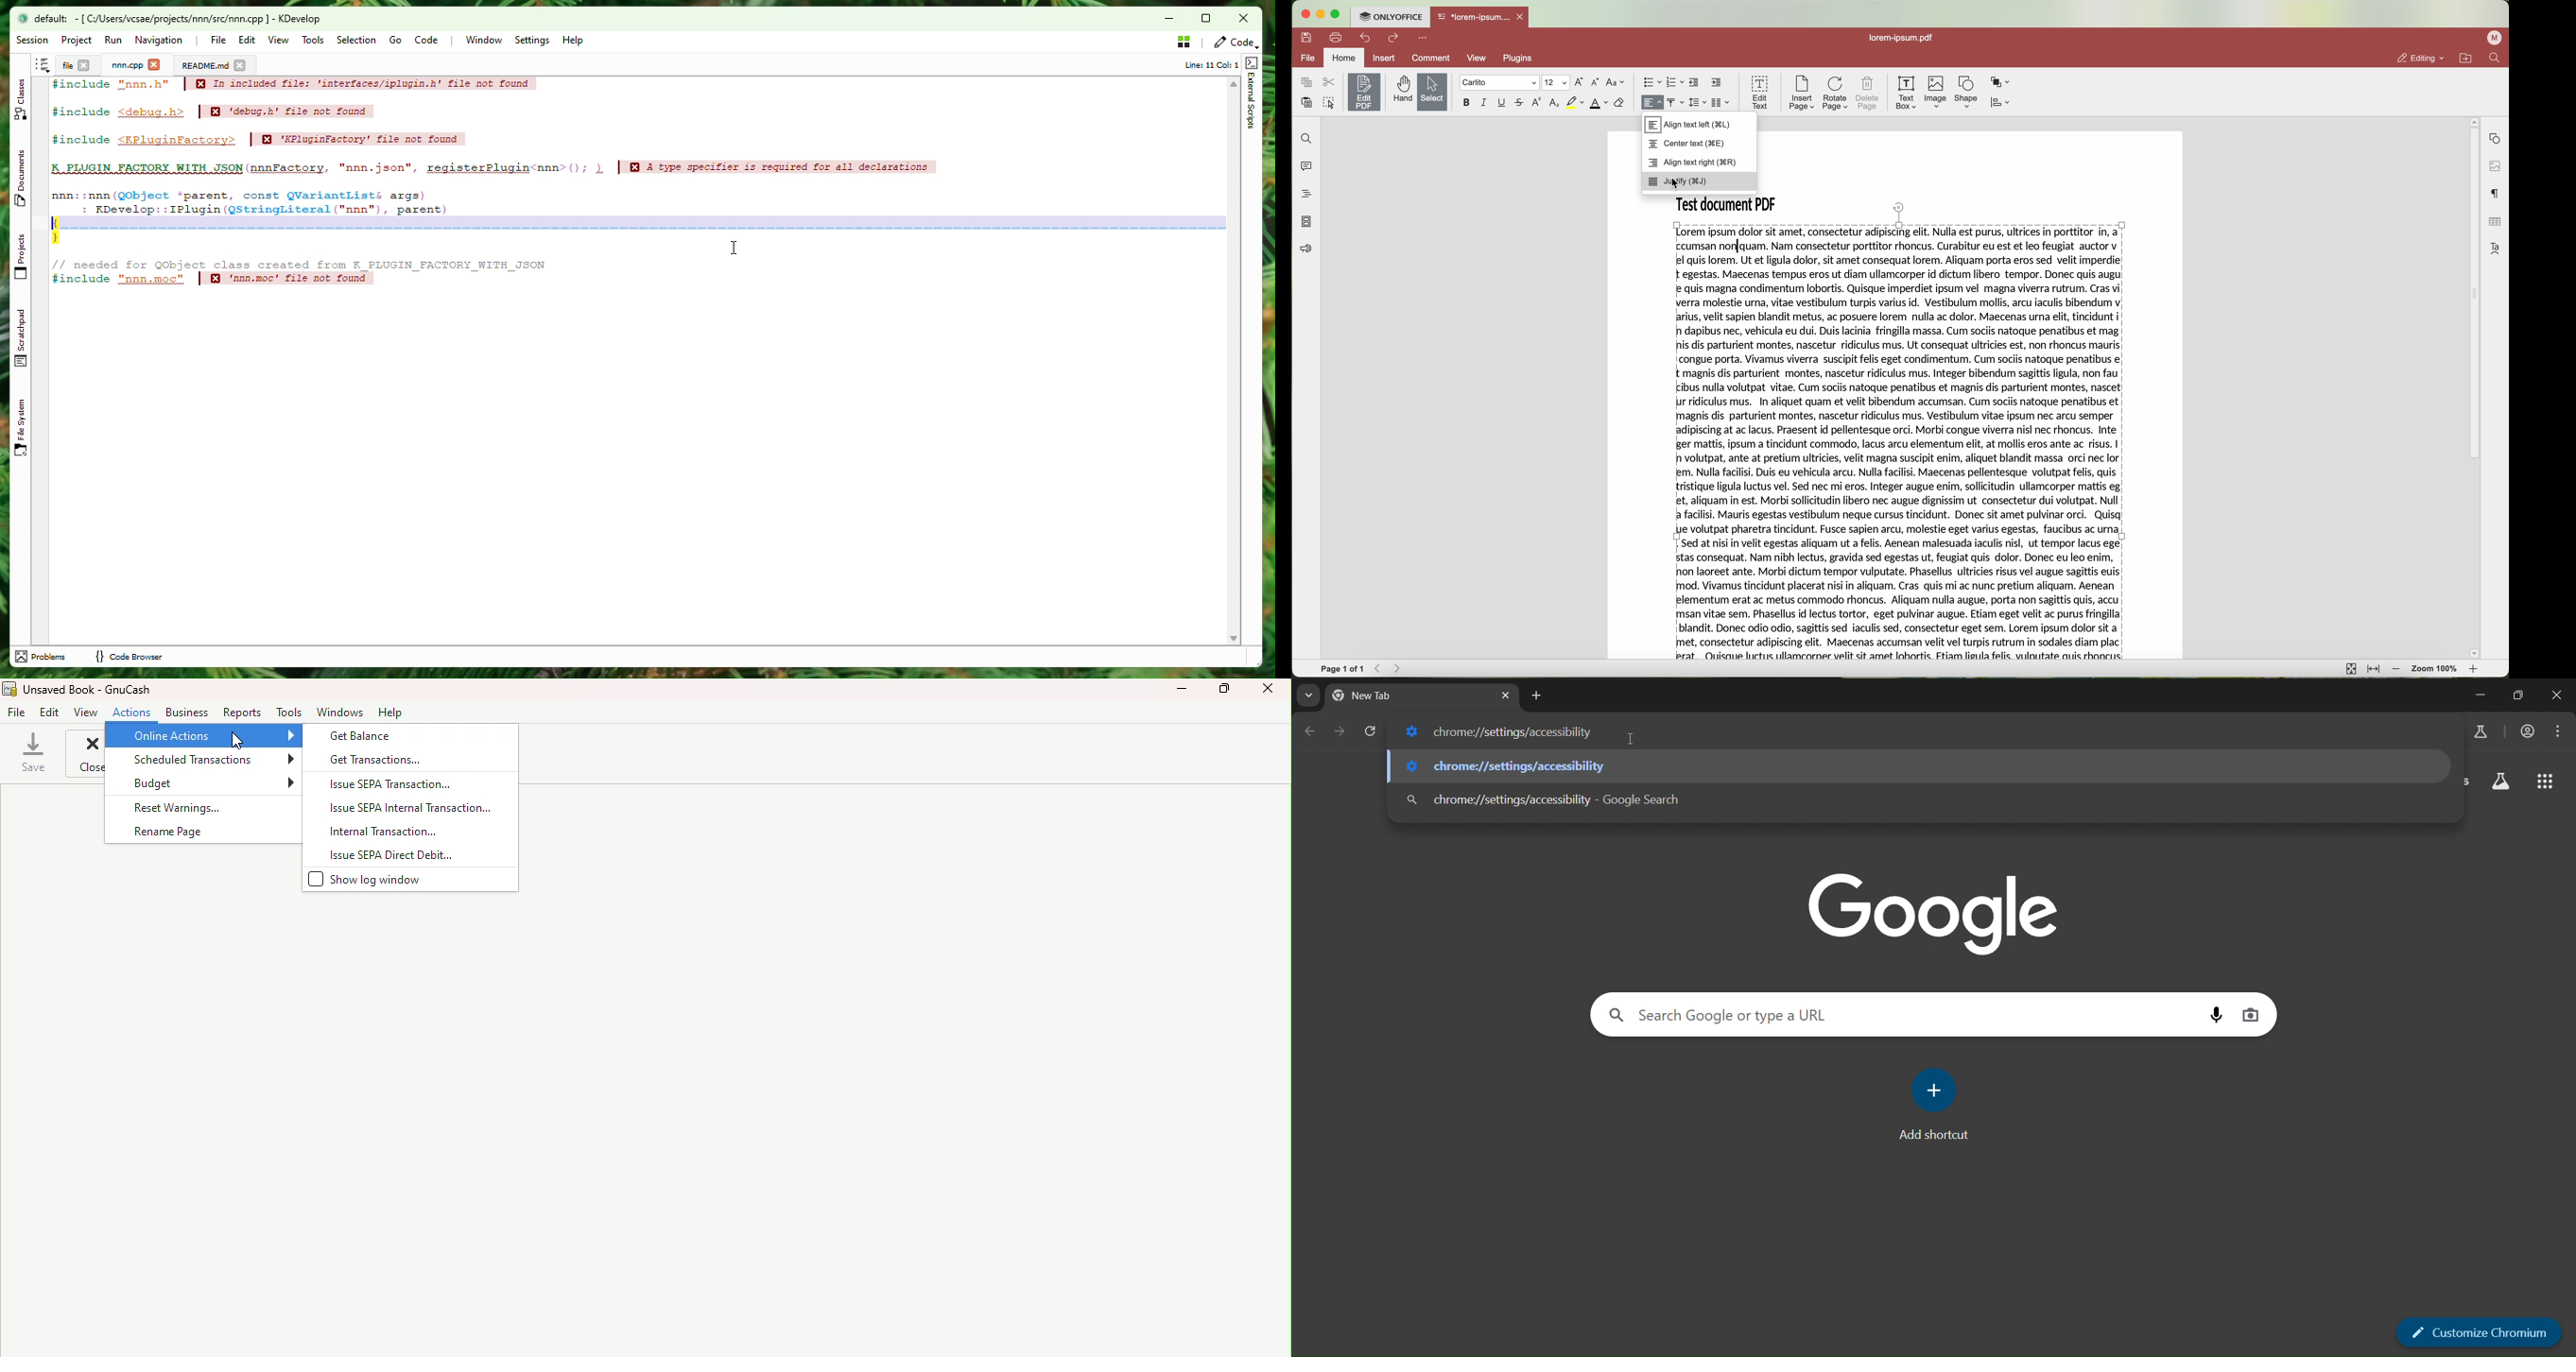 The image size is (2576, 1372). What do you see at coordinates (1688, 125) in the screenshot?
I see `align text left` at bounding box center [1688, 125].